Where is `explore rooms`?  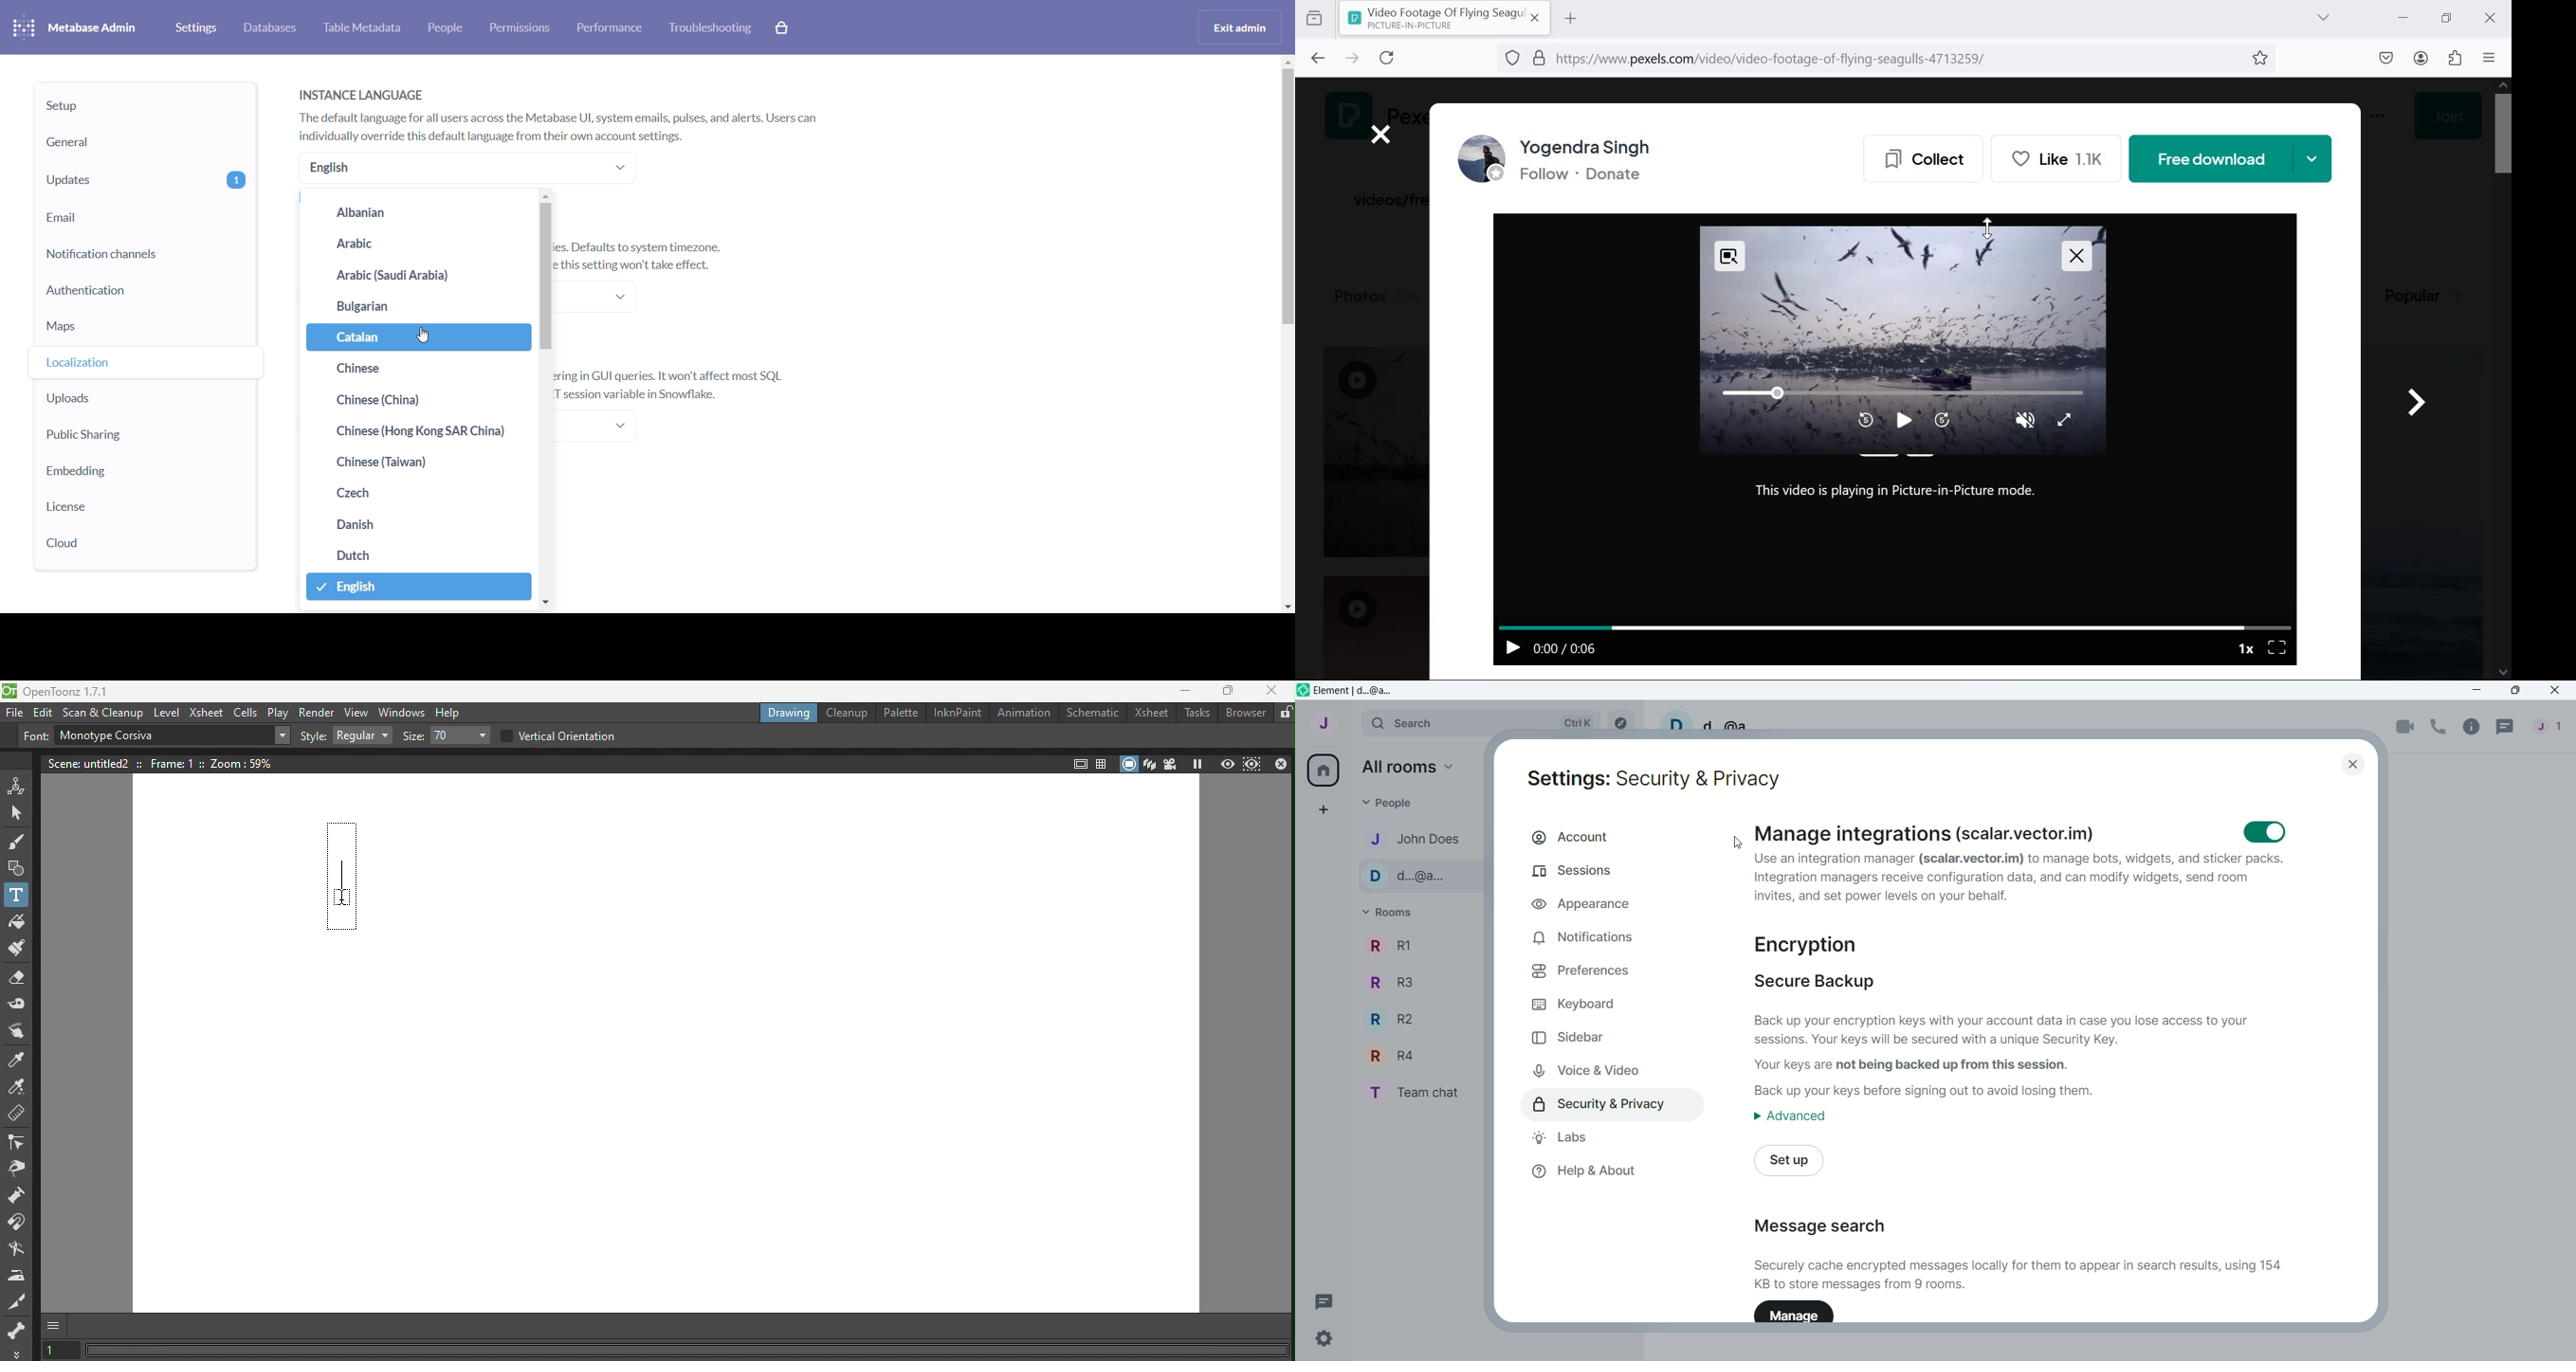 explore rooms is located at coordinates (1622, 723).